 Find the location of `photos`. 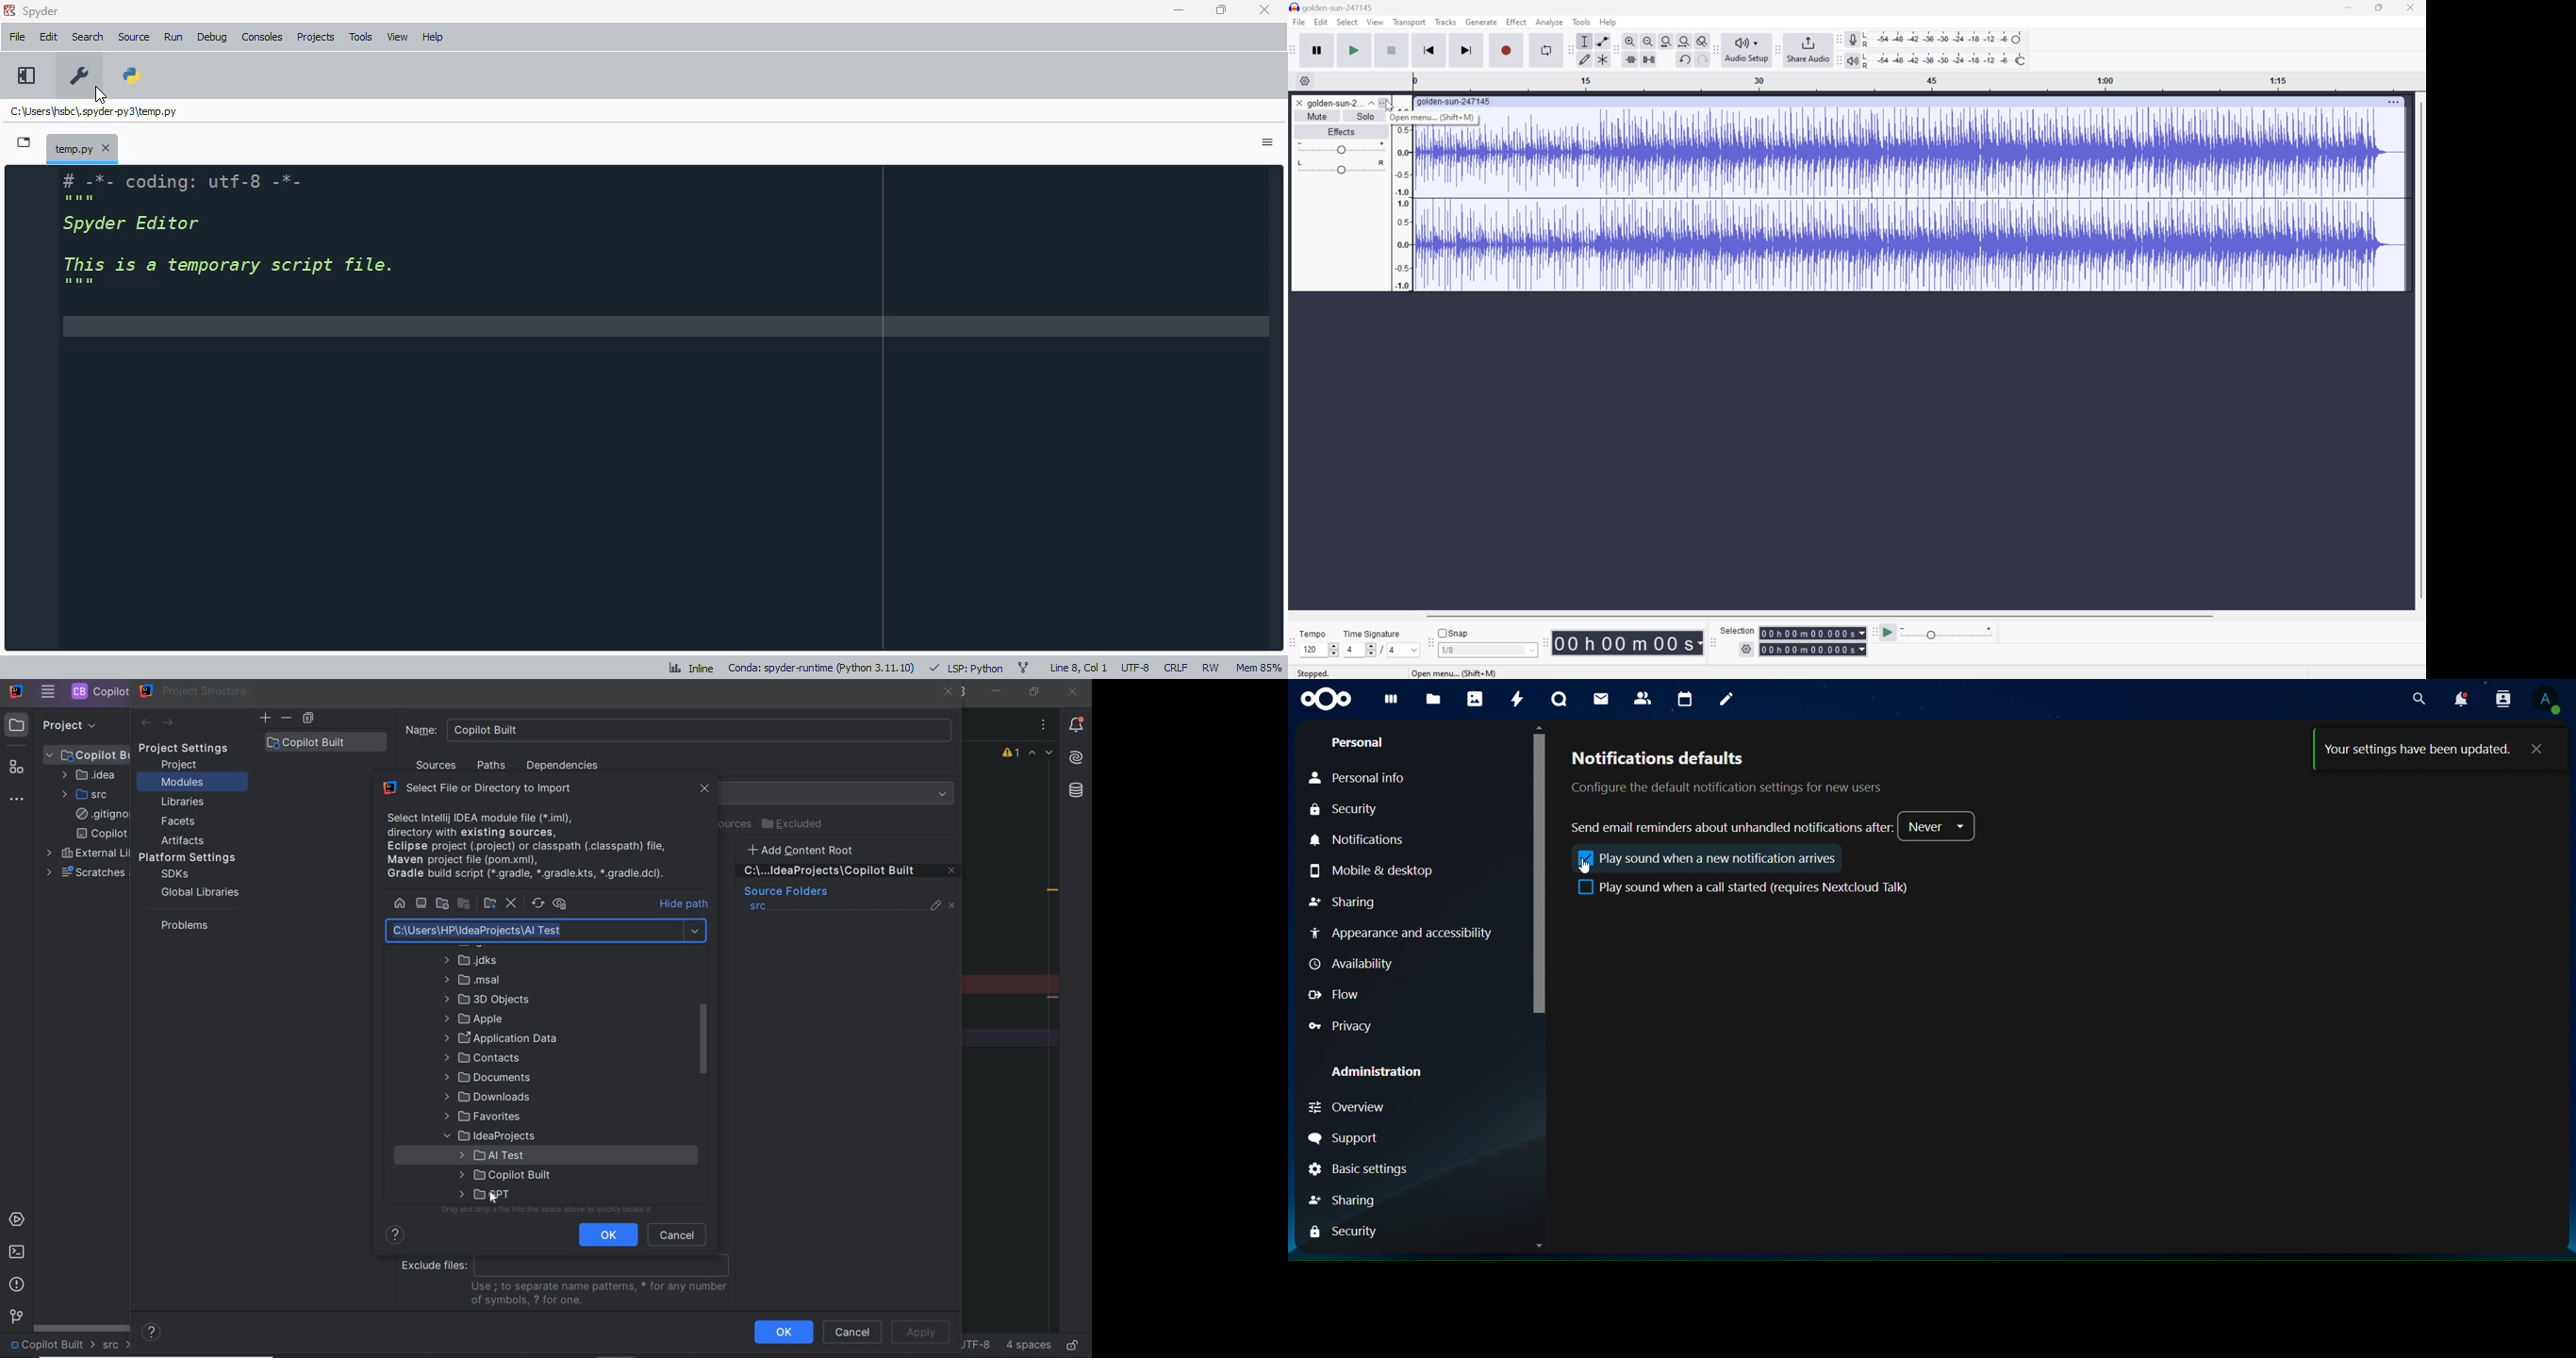

photos is located at coordinates (1473, 700).